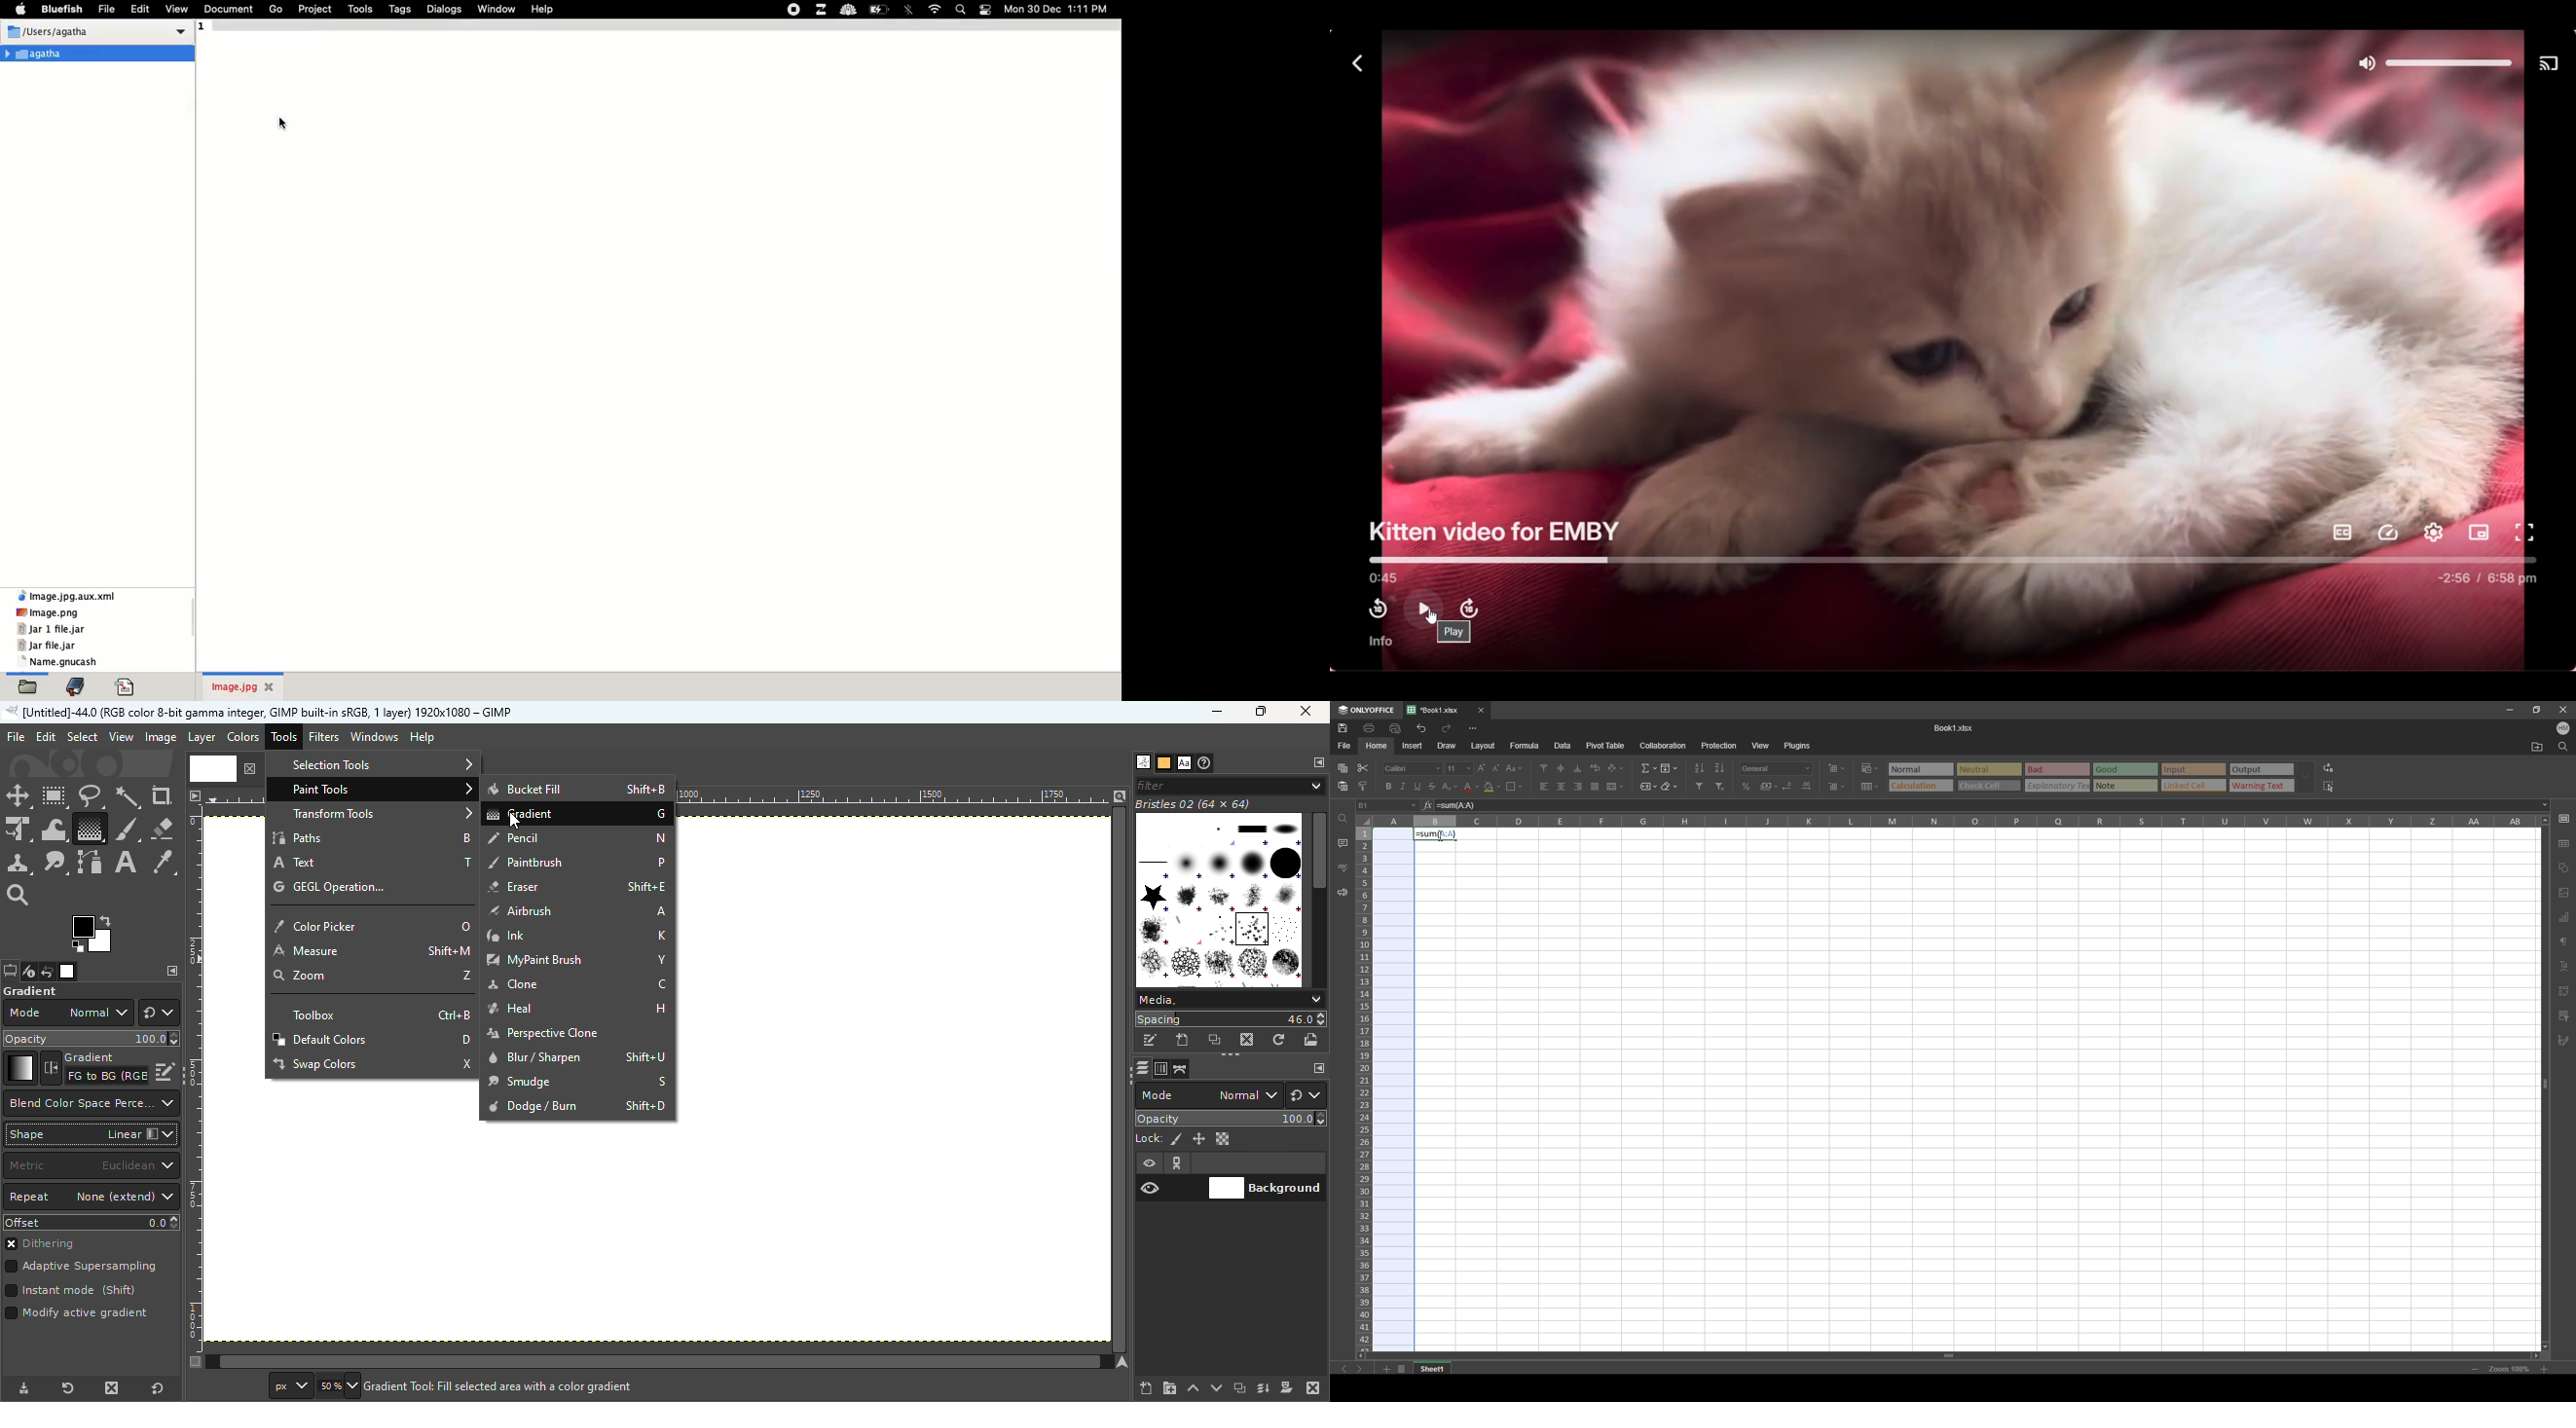  What do you see at coordinates (1392, 1088) in the screenshot?
I see `cell selection` at bounding box center [1392, 1088].